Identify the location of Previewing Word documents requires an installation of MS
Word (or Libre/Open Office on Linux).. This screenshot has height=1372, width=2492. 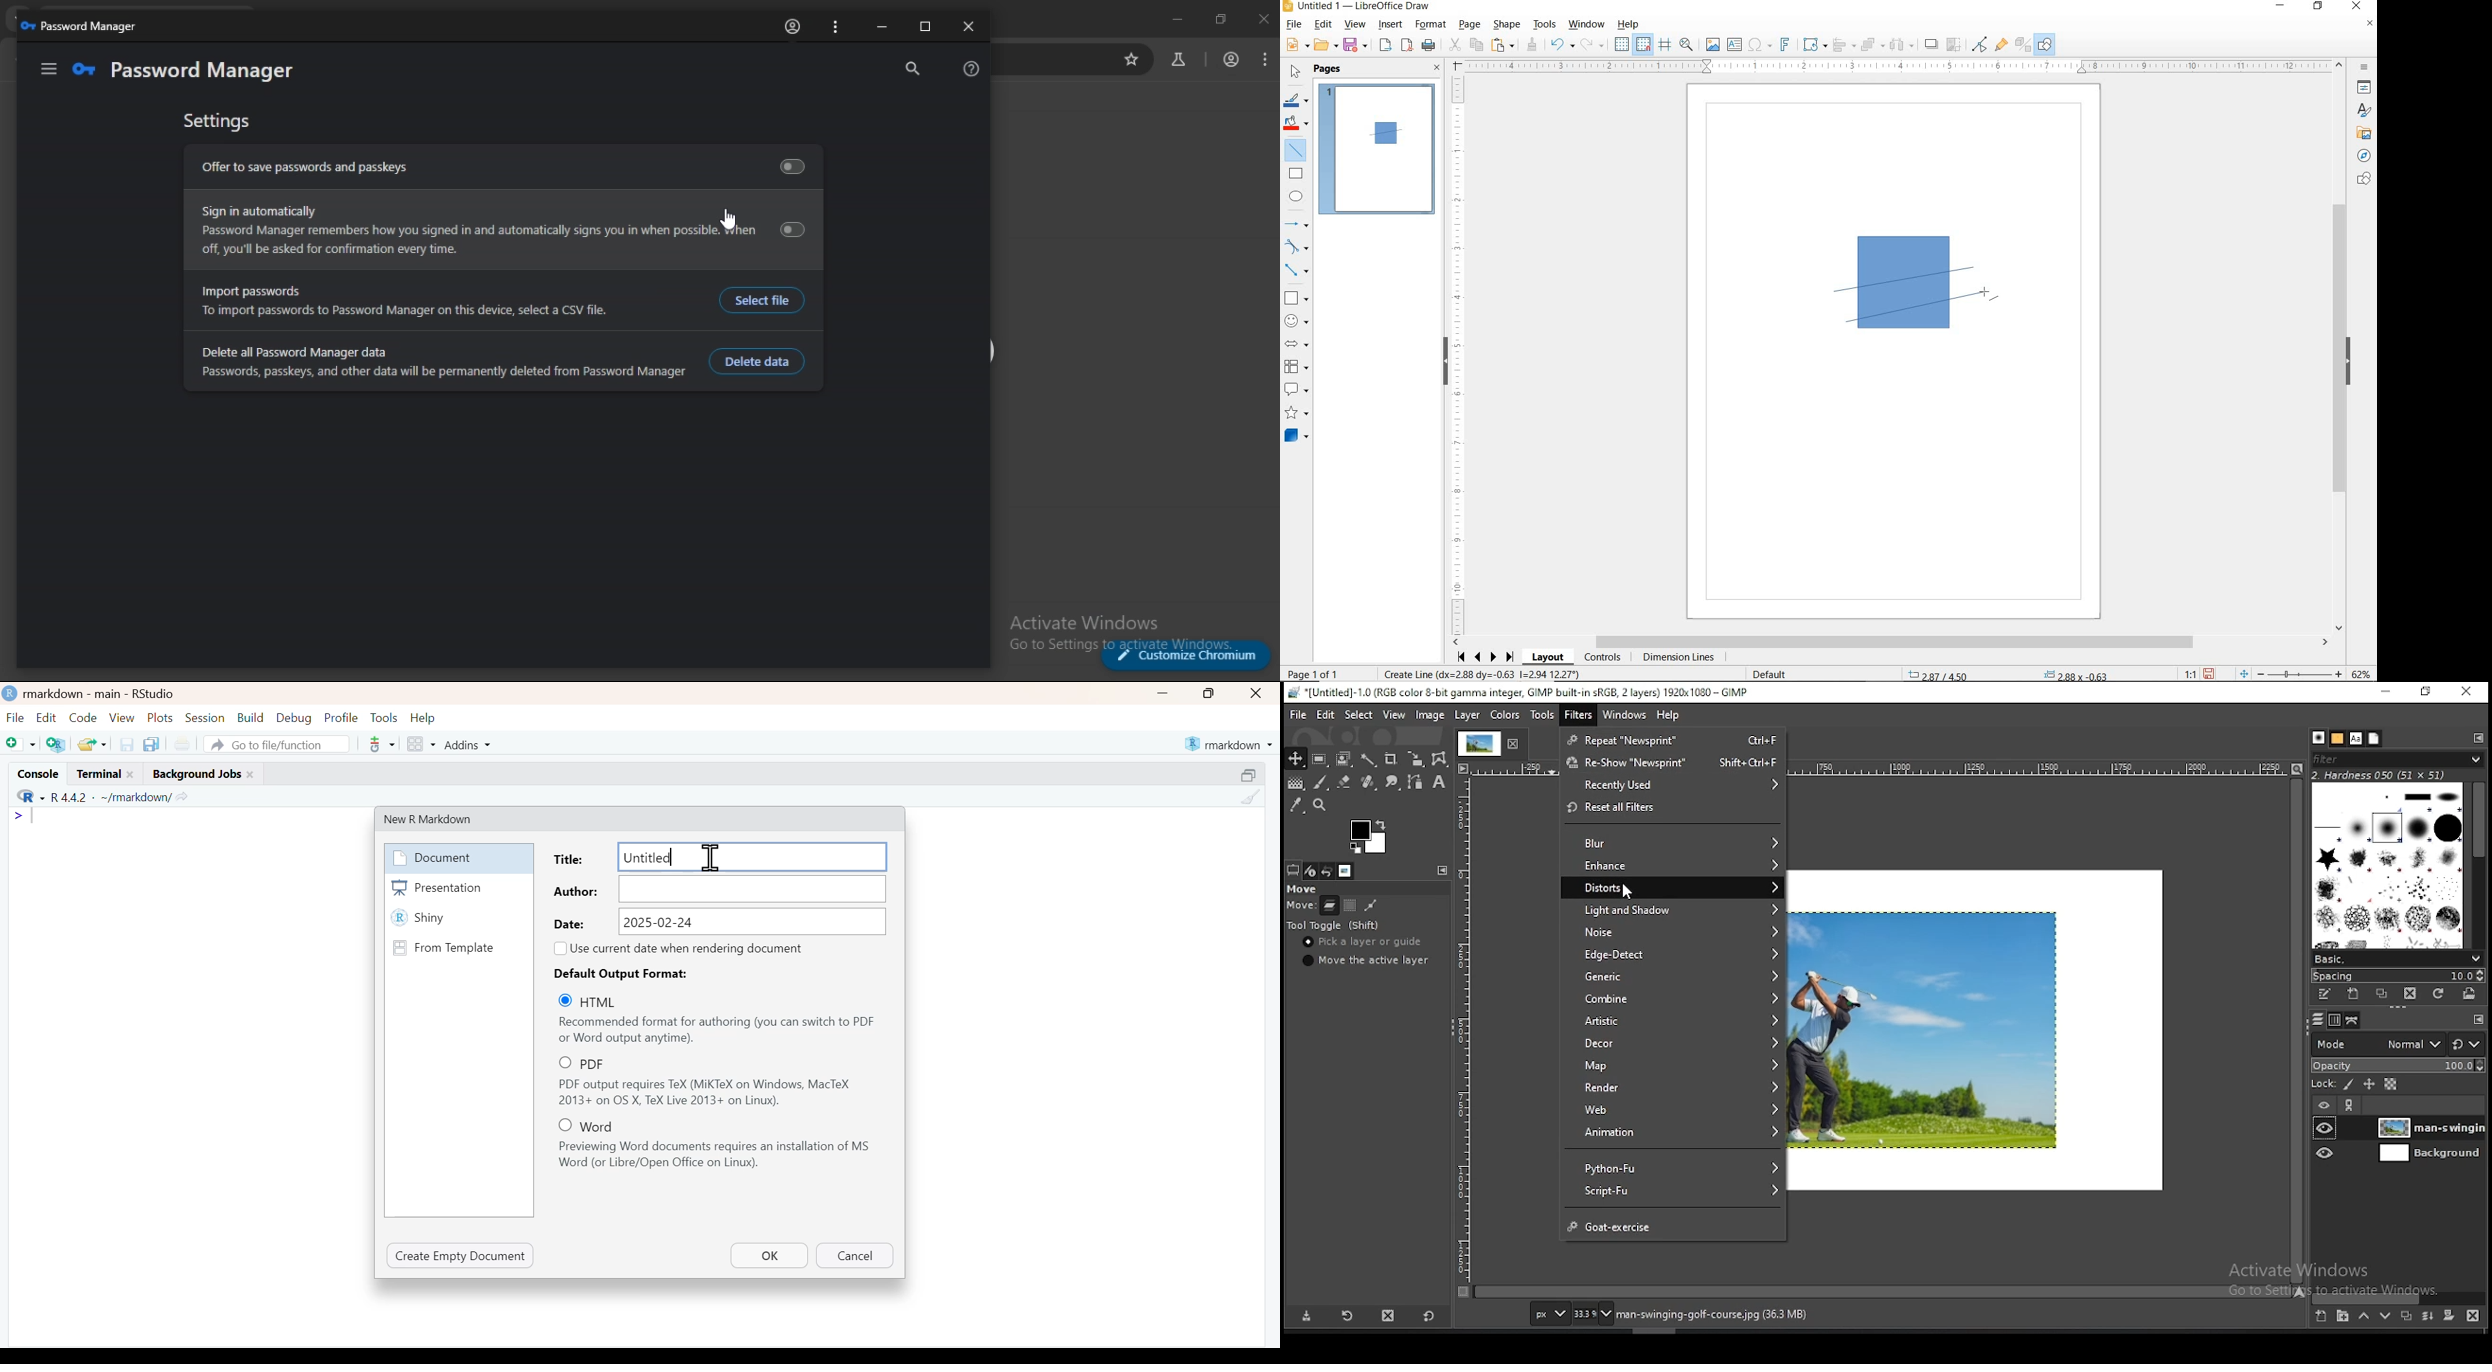
(719, 1156).